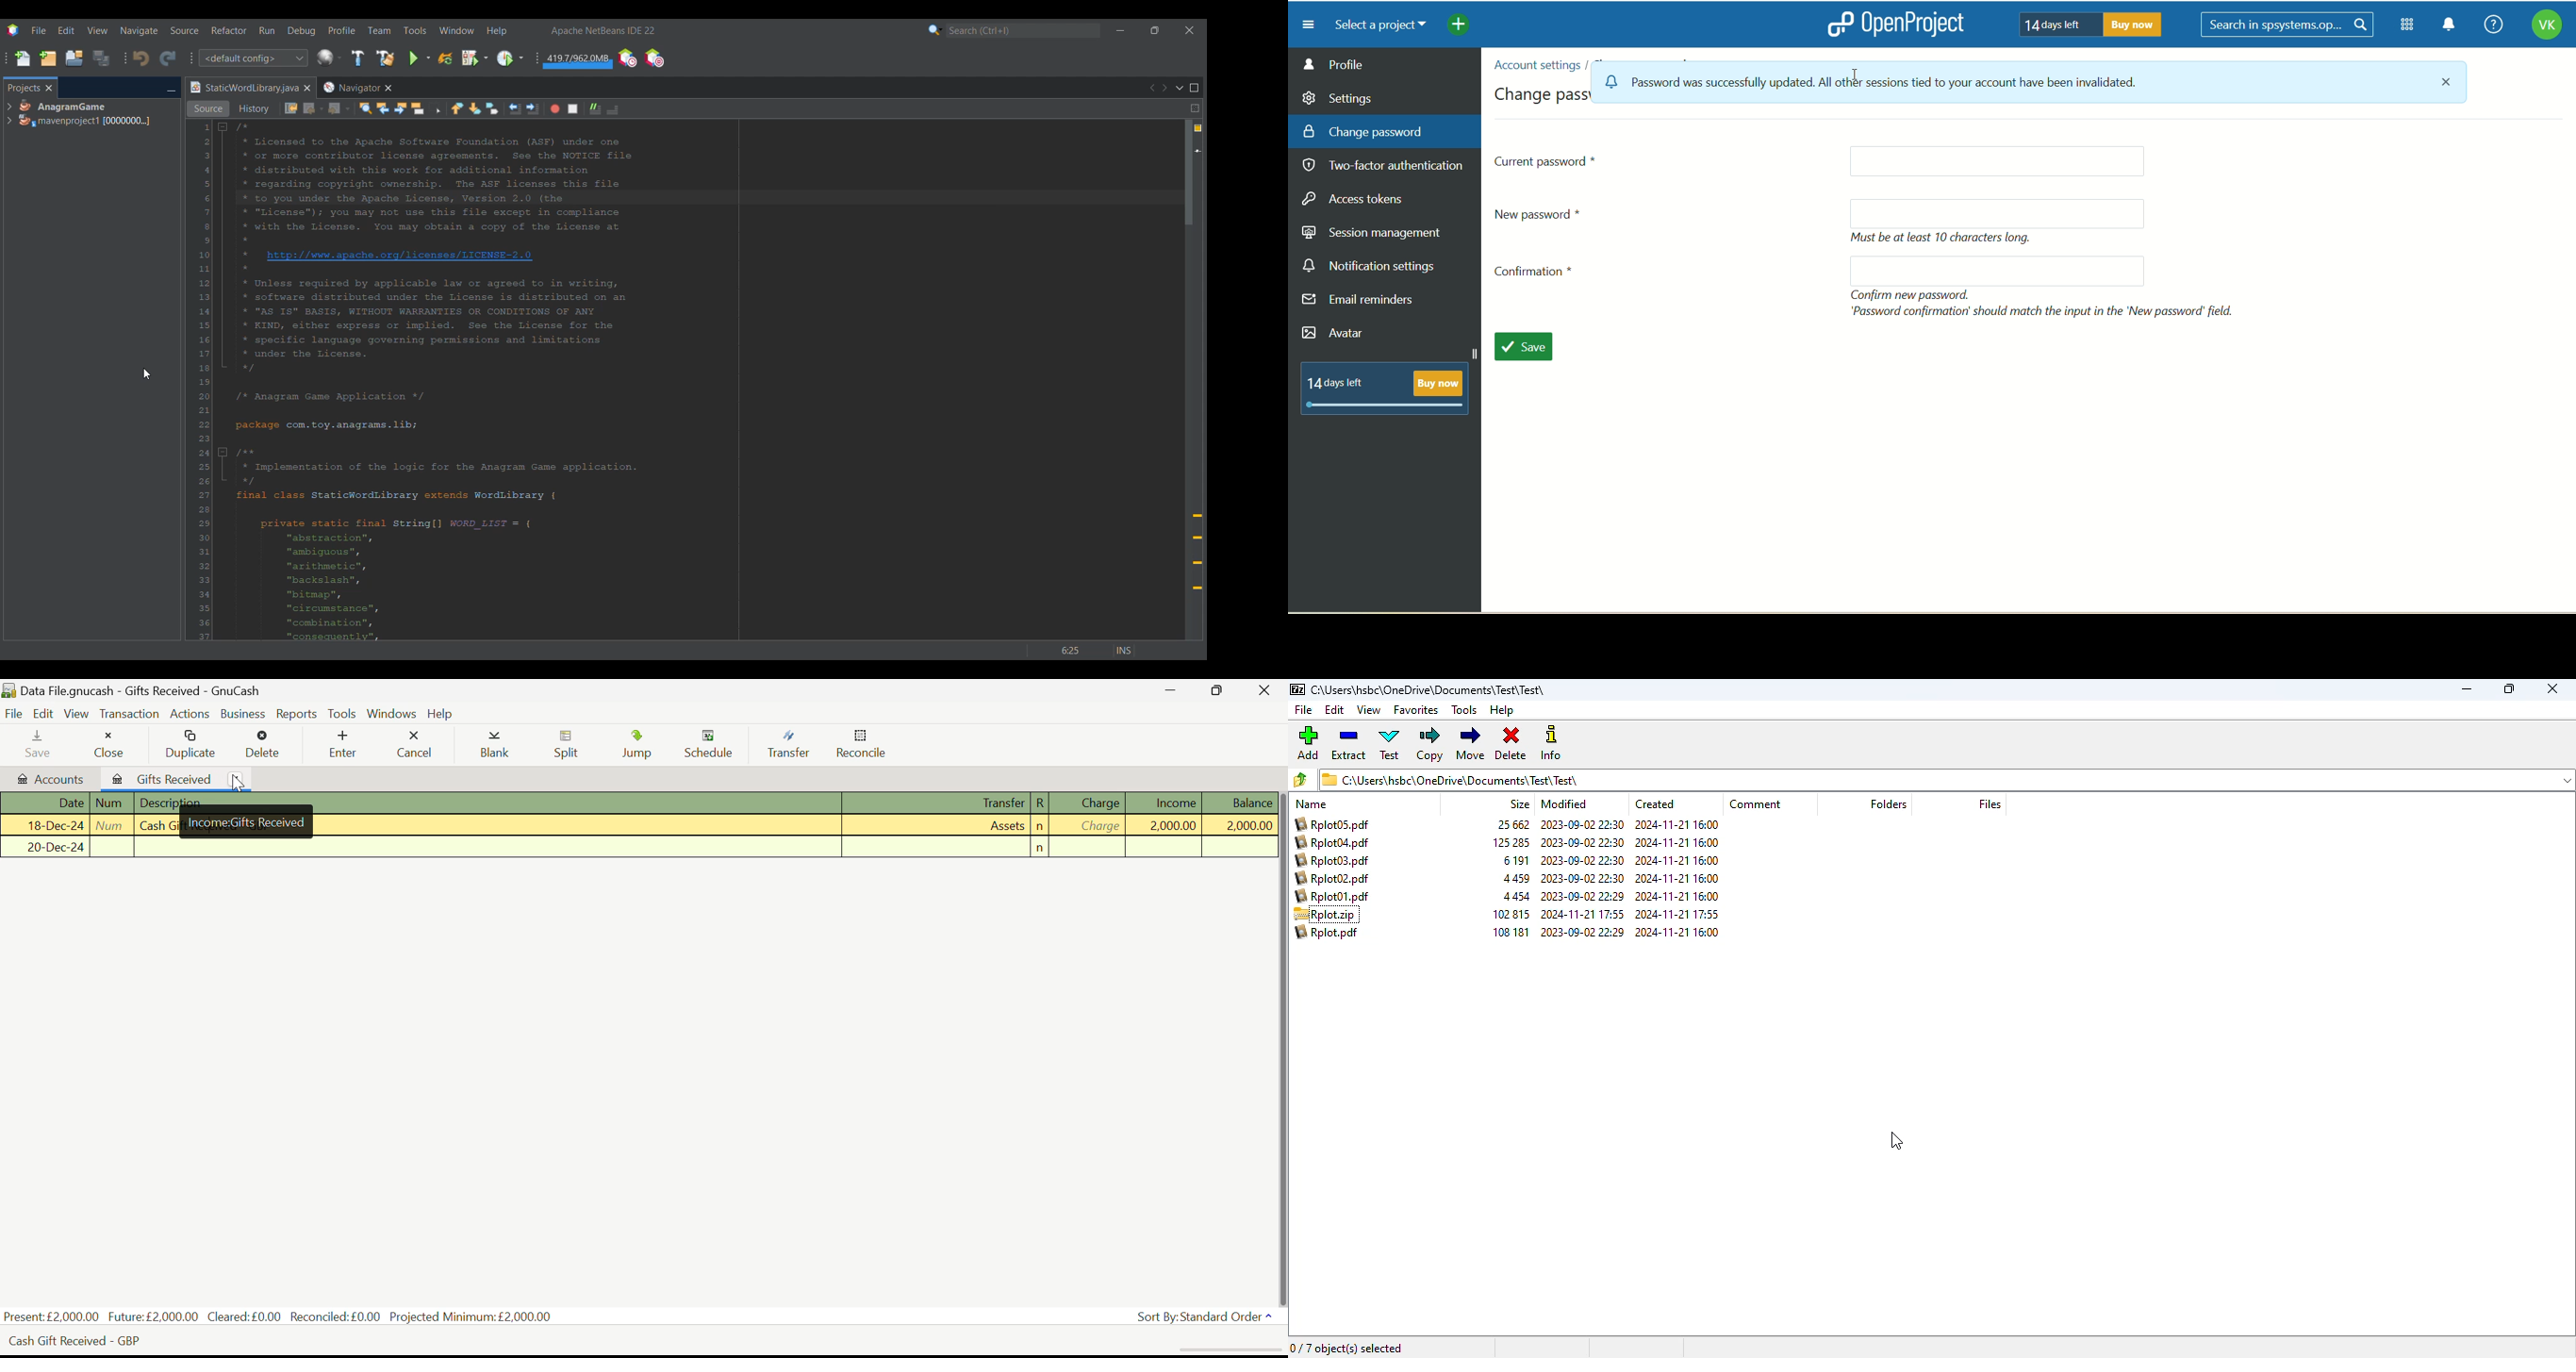 This screenshot has height=1372, width=2576. What do you see at coordinates (1515, 825) in the screenshot?
I see `25 662` at bounding box center [1515, 825].